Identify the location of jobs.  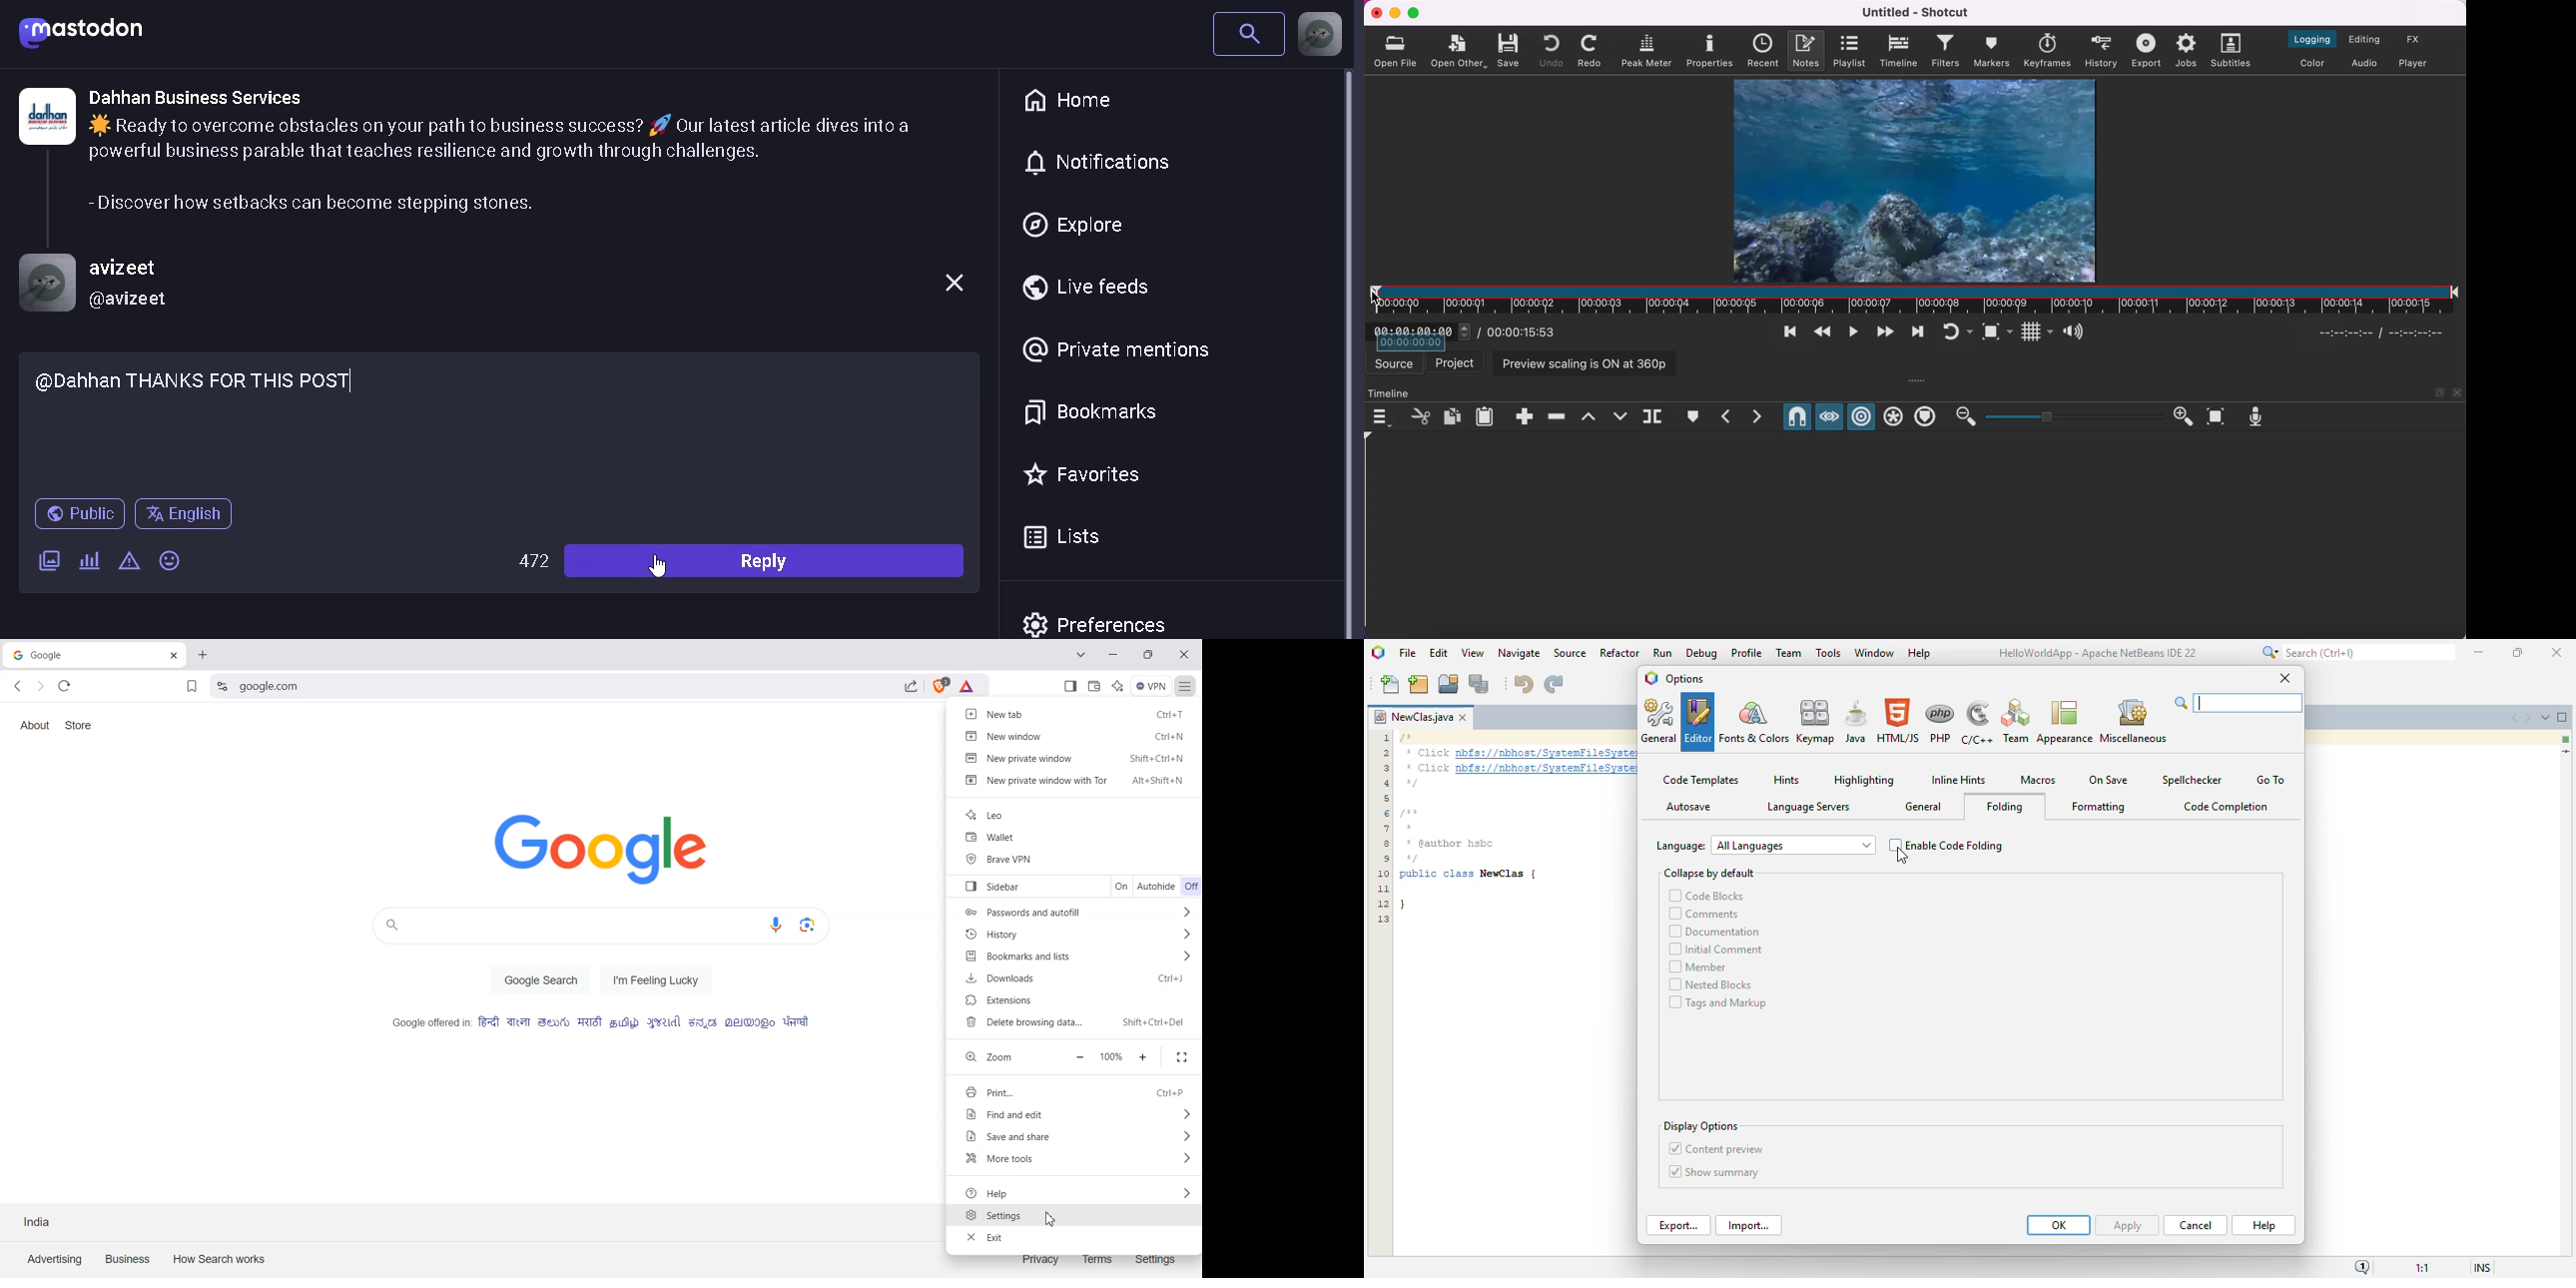
(2187, 51).